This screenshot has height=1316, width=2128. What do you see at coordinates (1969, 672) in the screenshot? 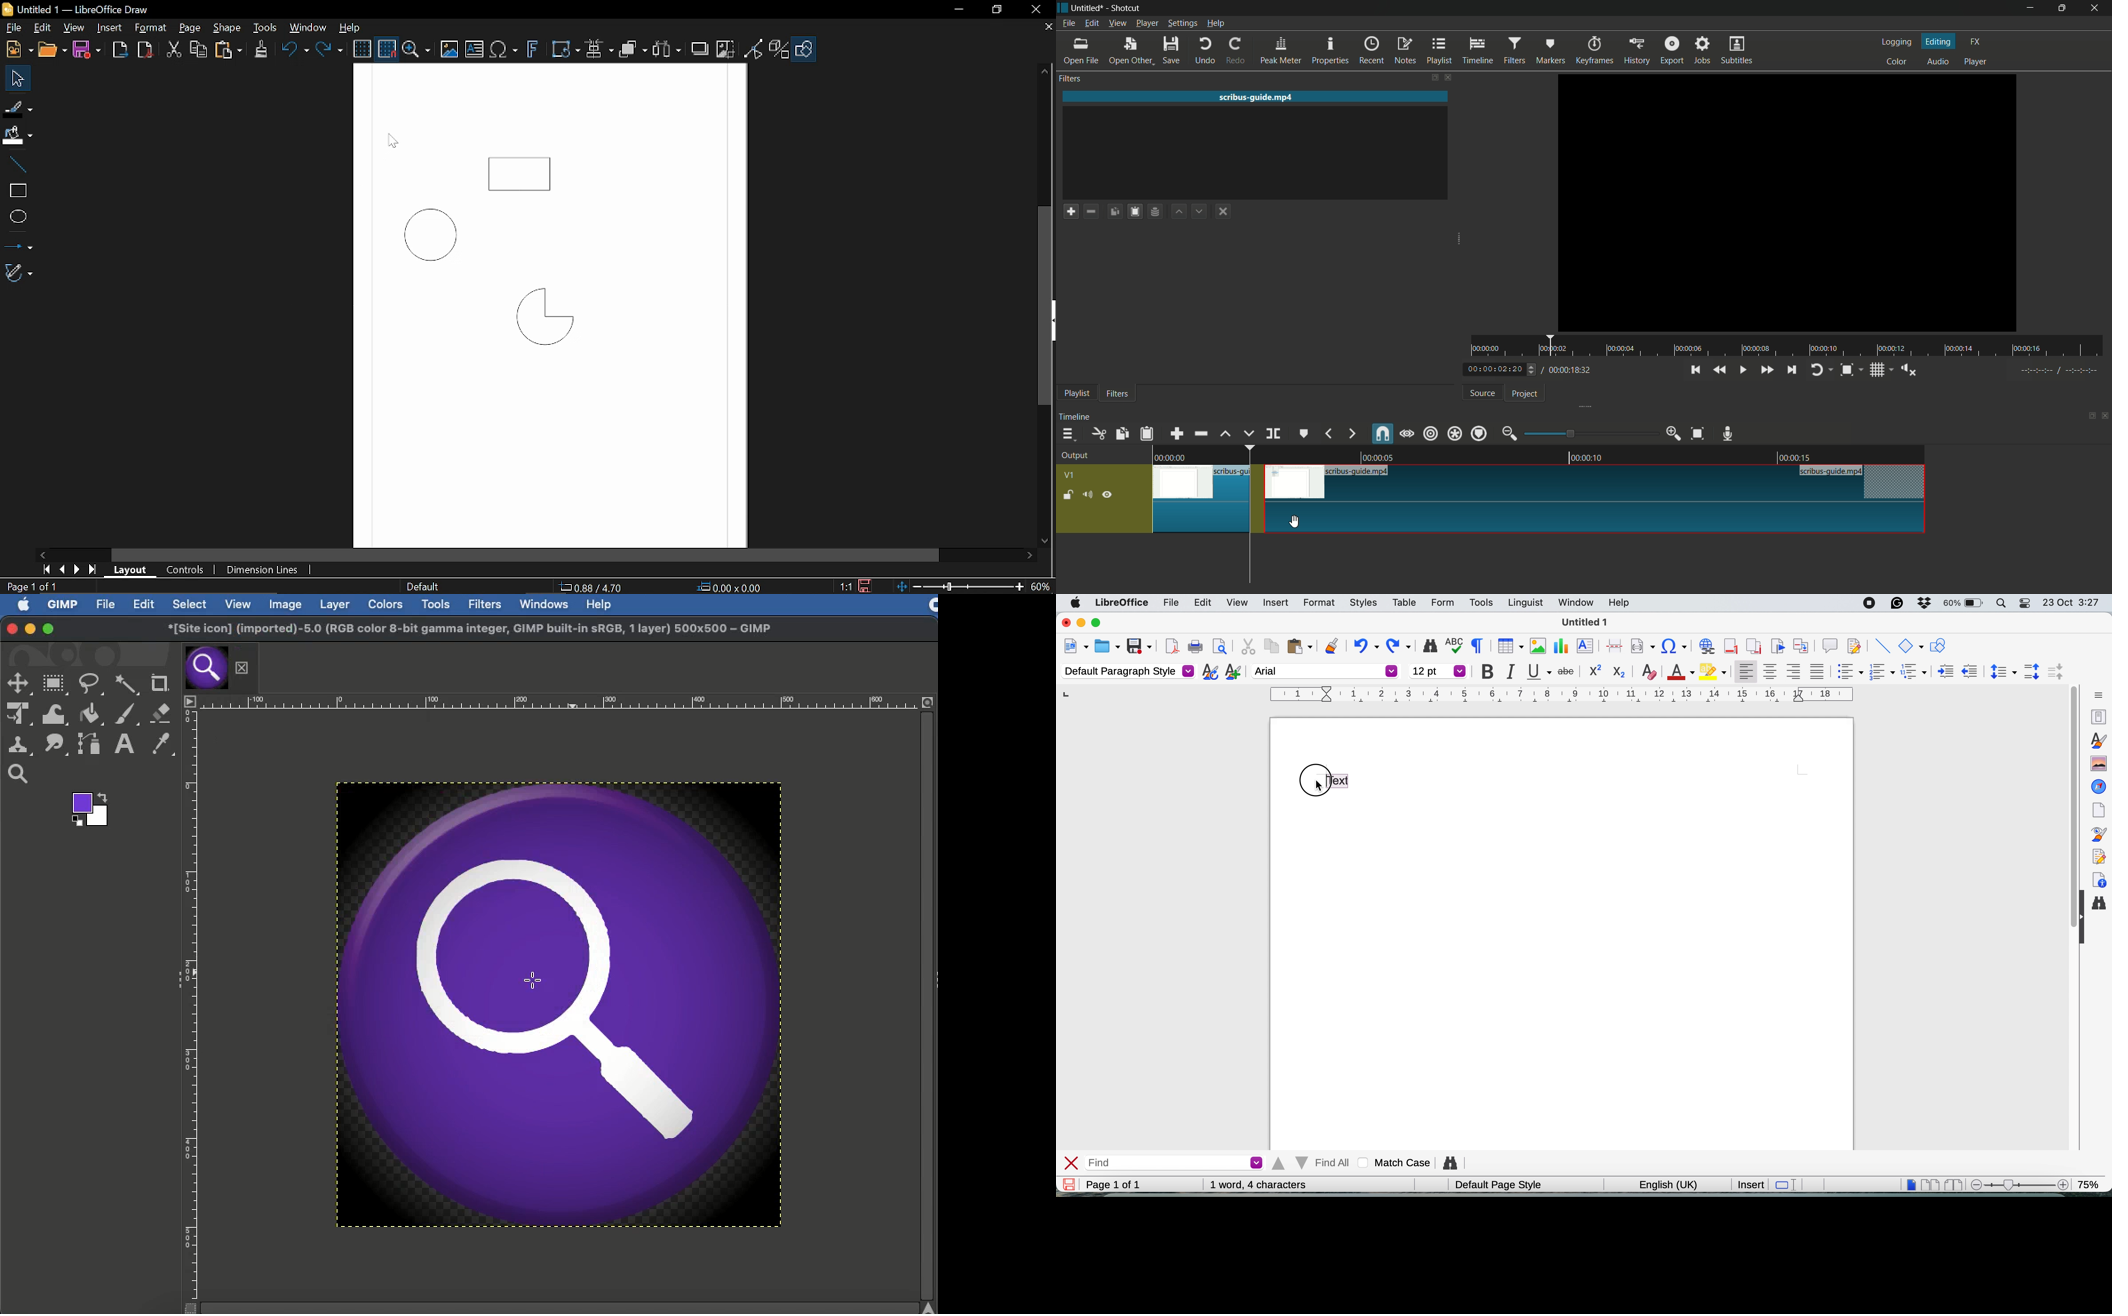
I see `decrease indent` at bounding box center [1969, 672].